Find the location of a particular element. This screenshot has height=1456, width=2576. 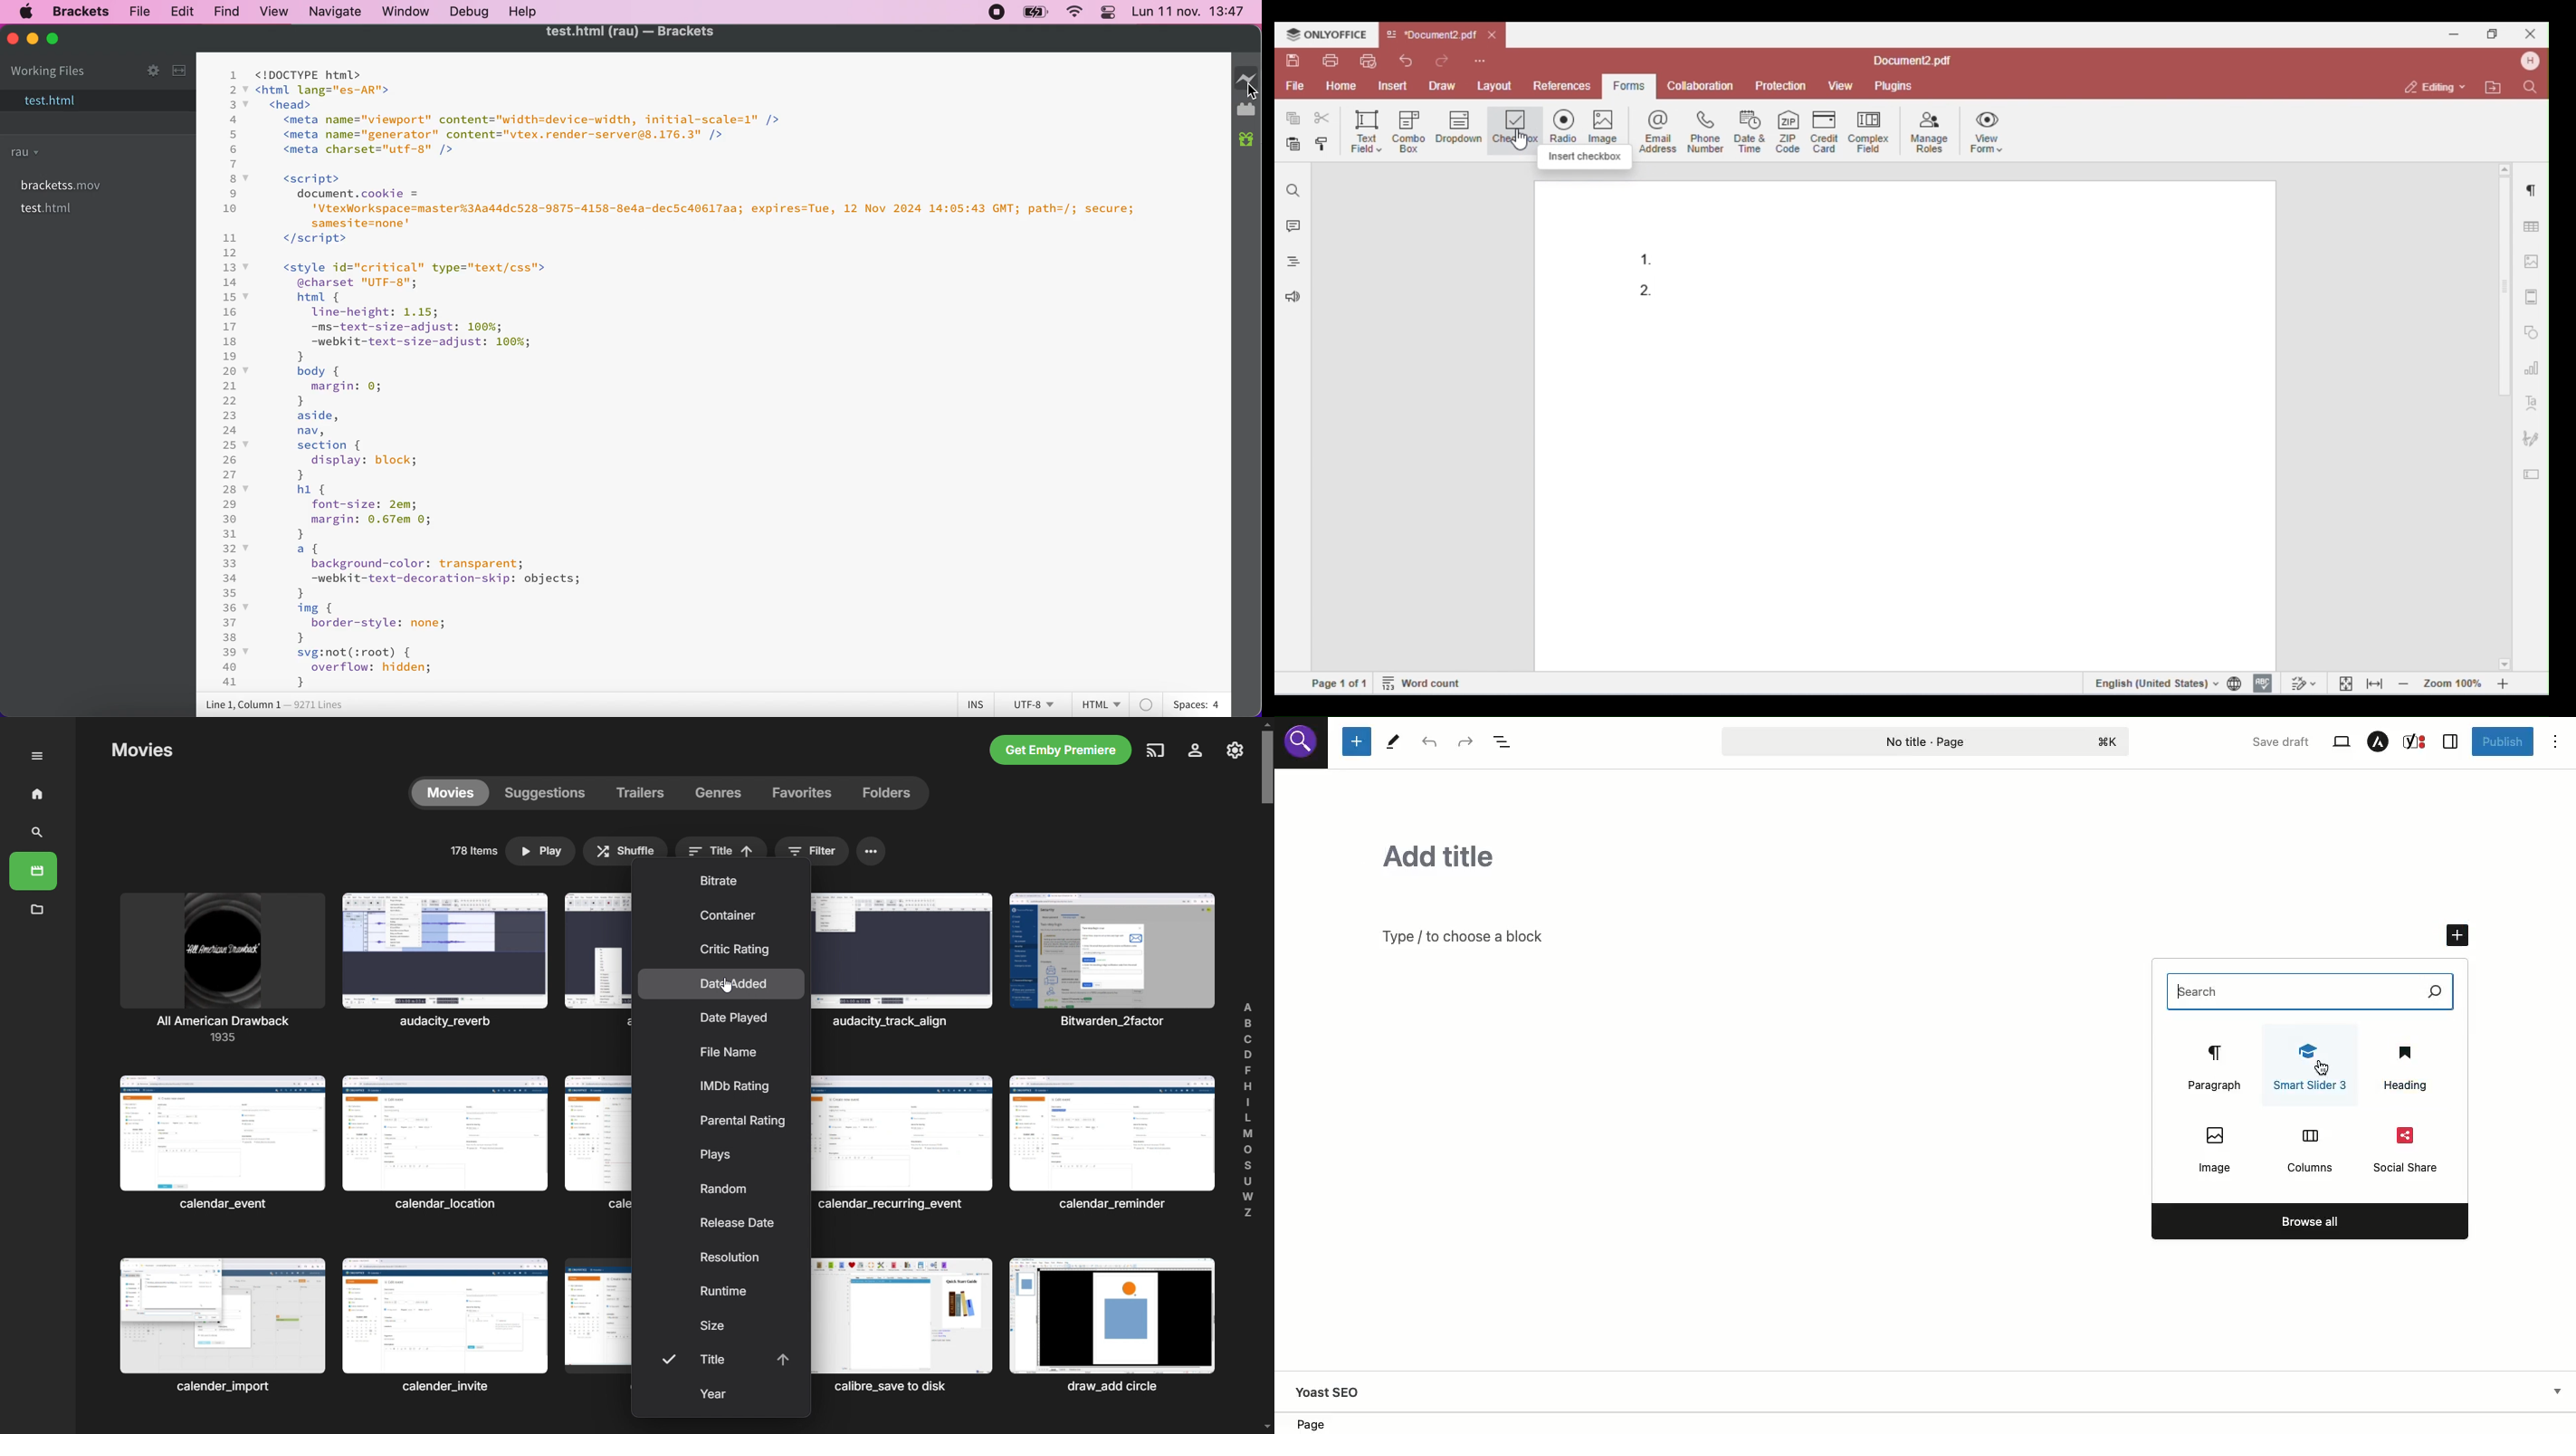

Title is located at coordinates (1907, 855).